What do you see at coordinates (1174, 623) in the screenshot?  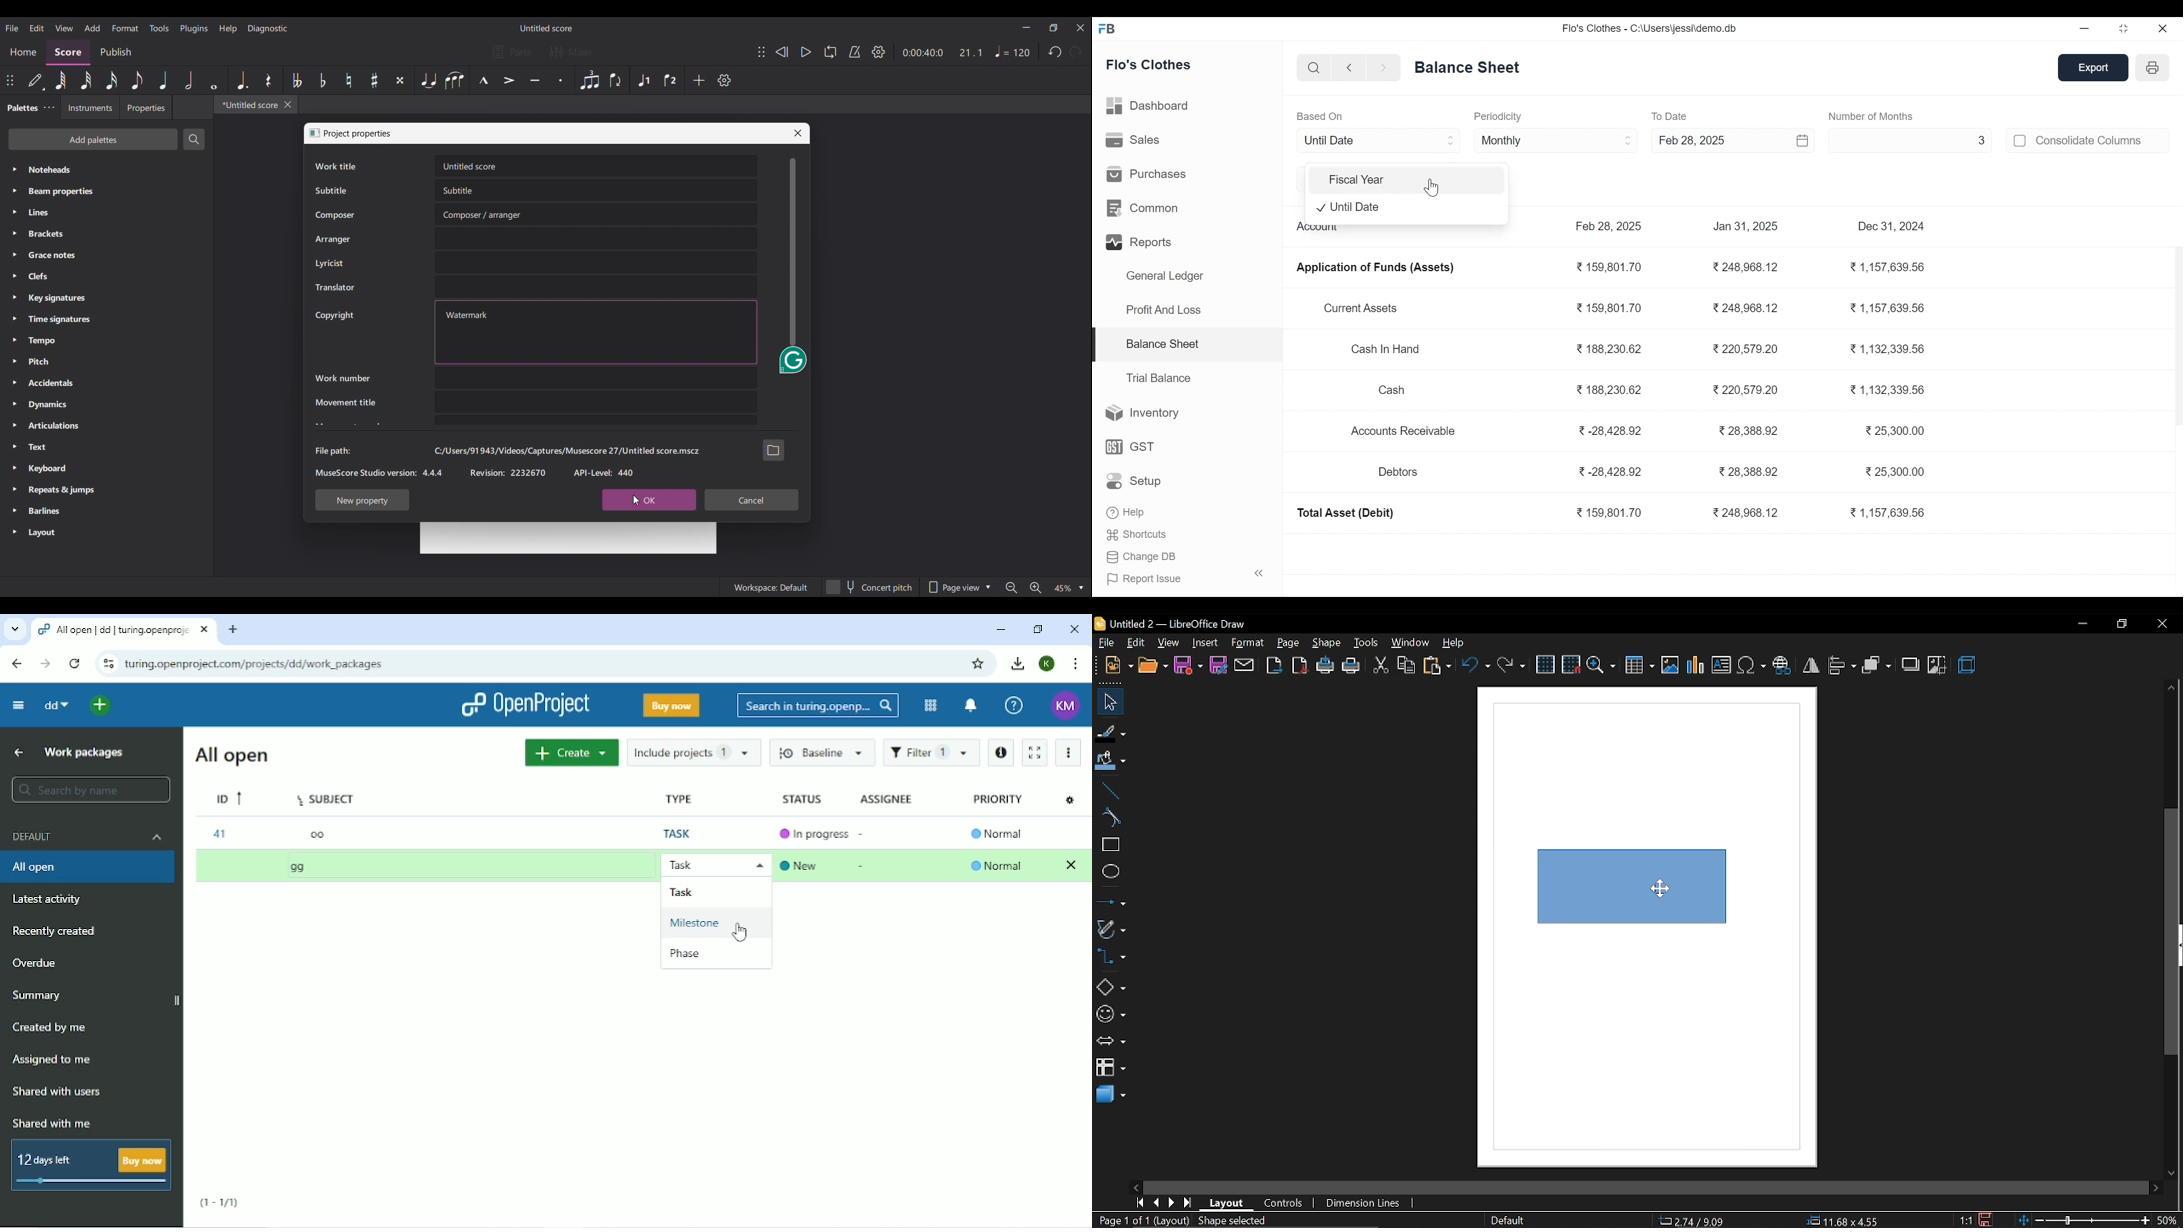 I see `Untitled 2 - LibreOffice Draw` at bounding box center [1174, 623].